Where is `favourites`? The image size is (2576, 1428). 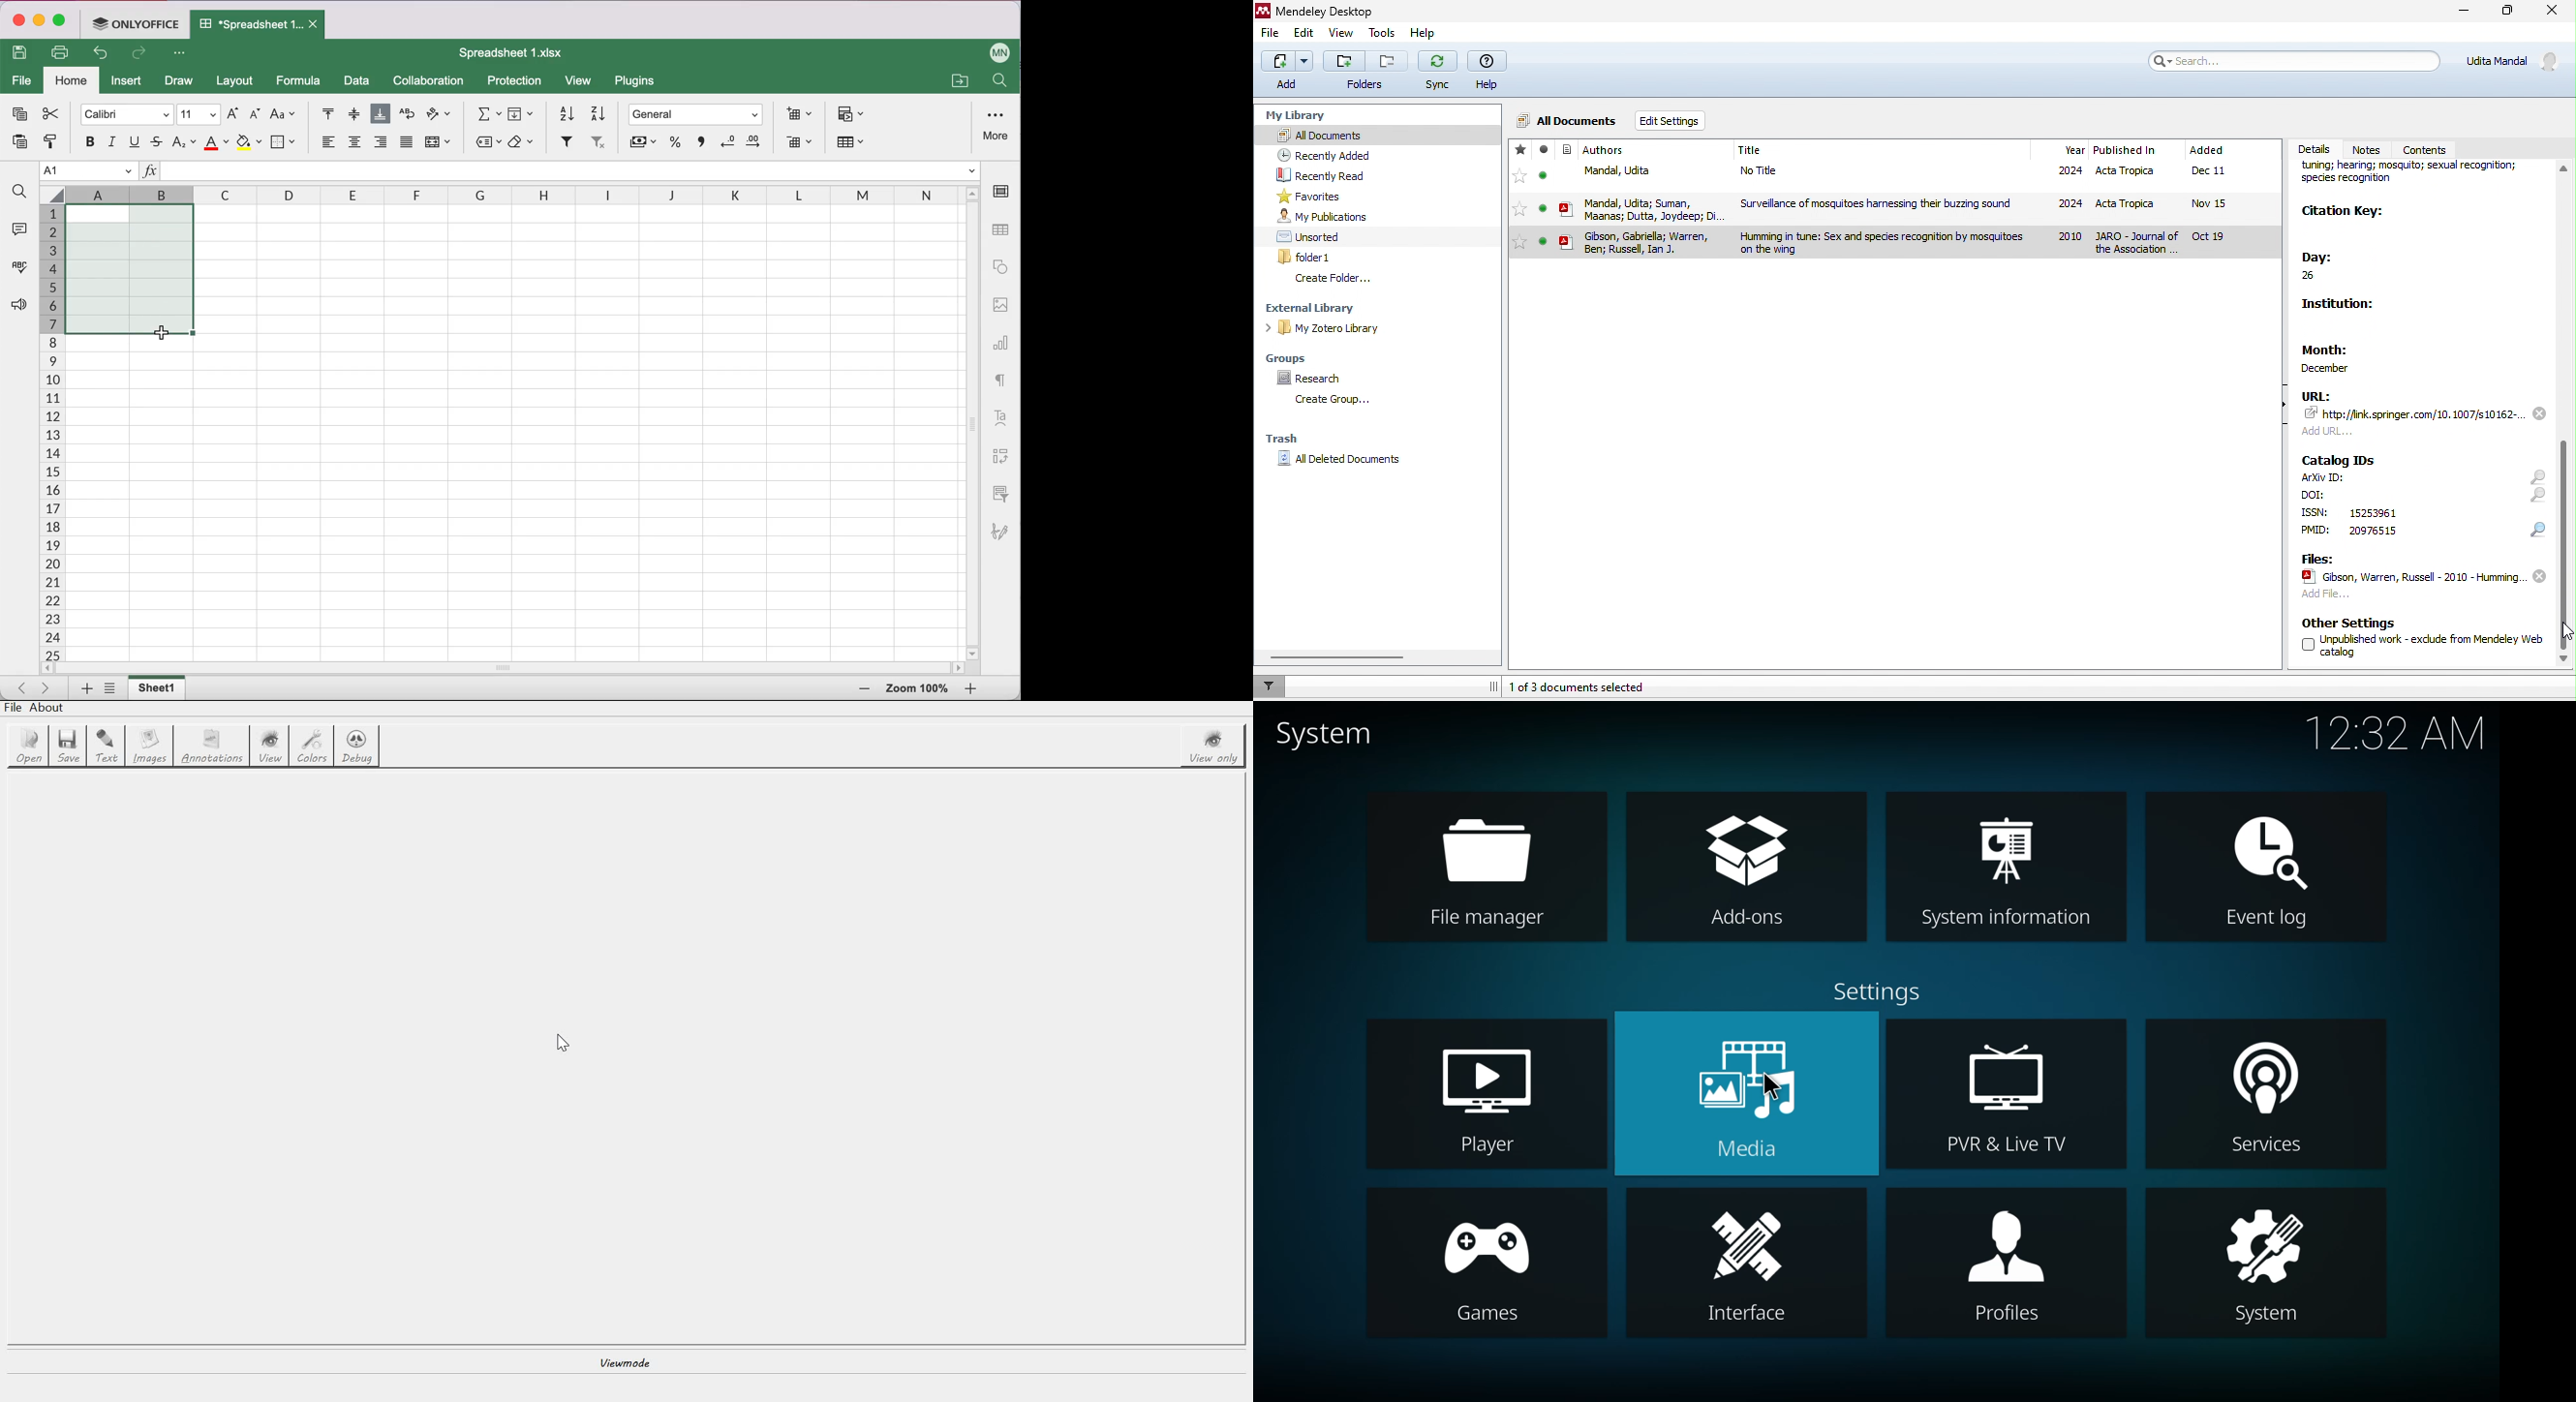 favourites is located at coordinates (1314, 197).